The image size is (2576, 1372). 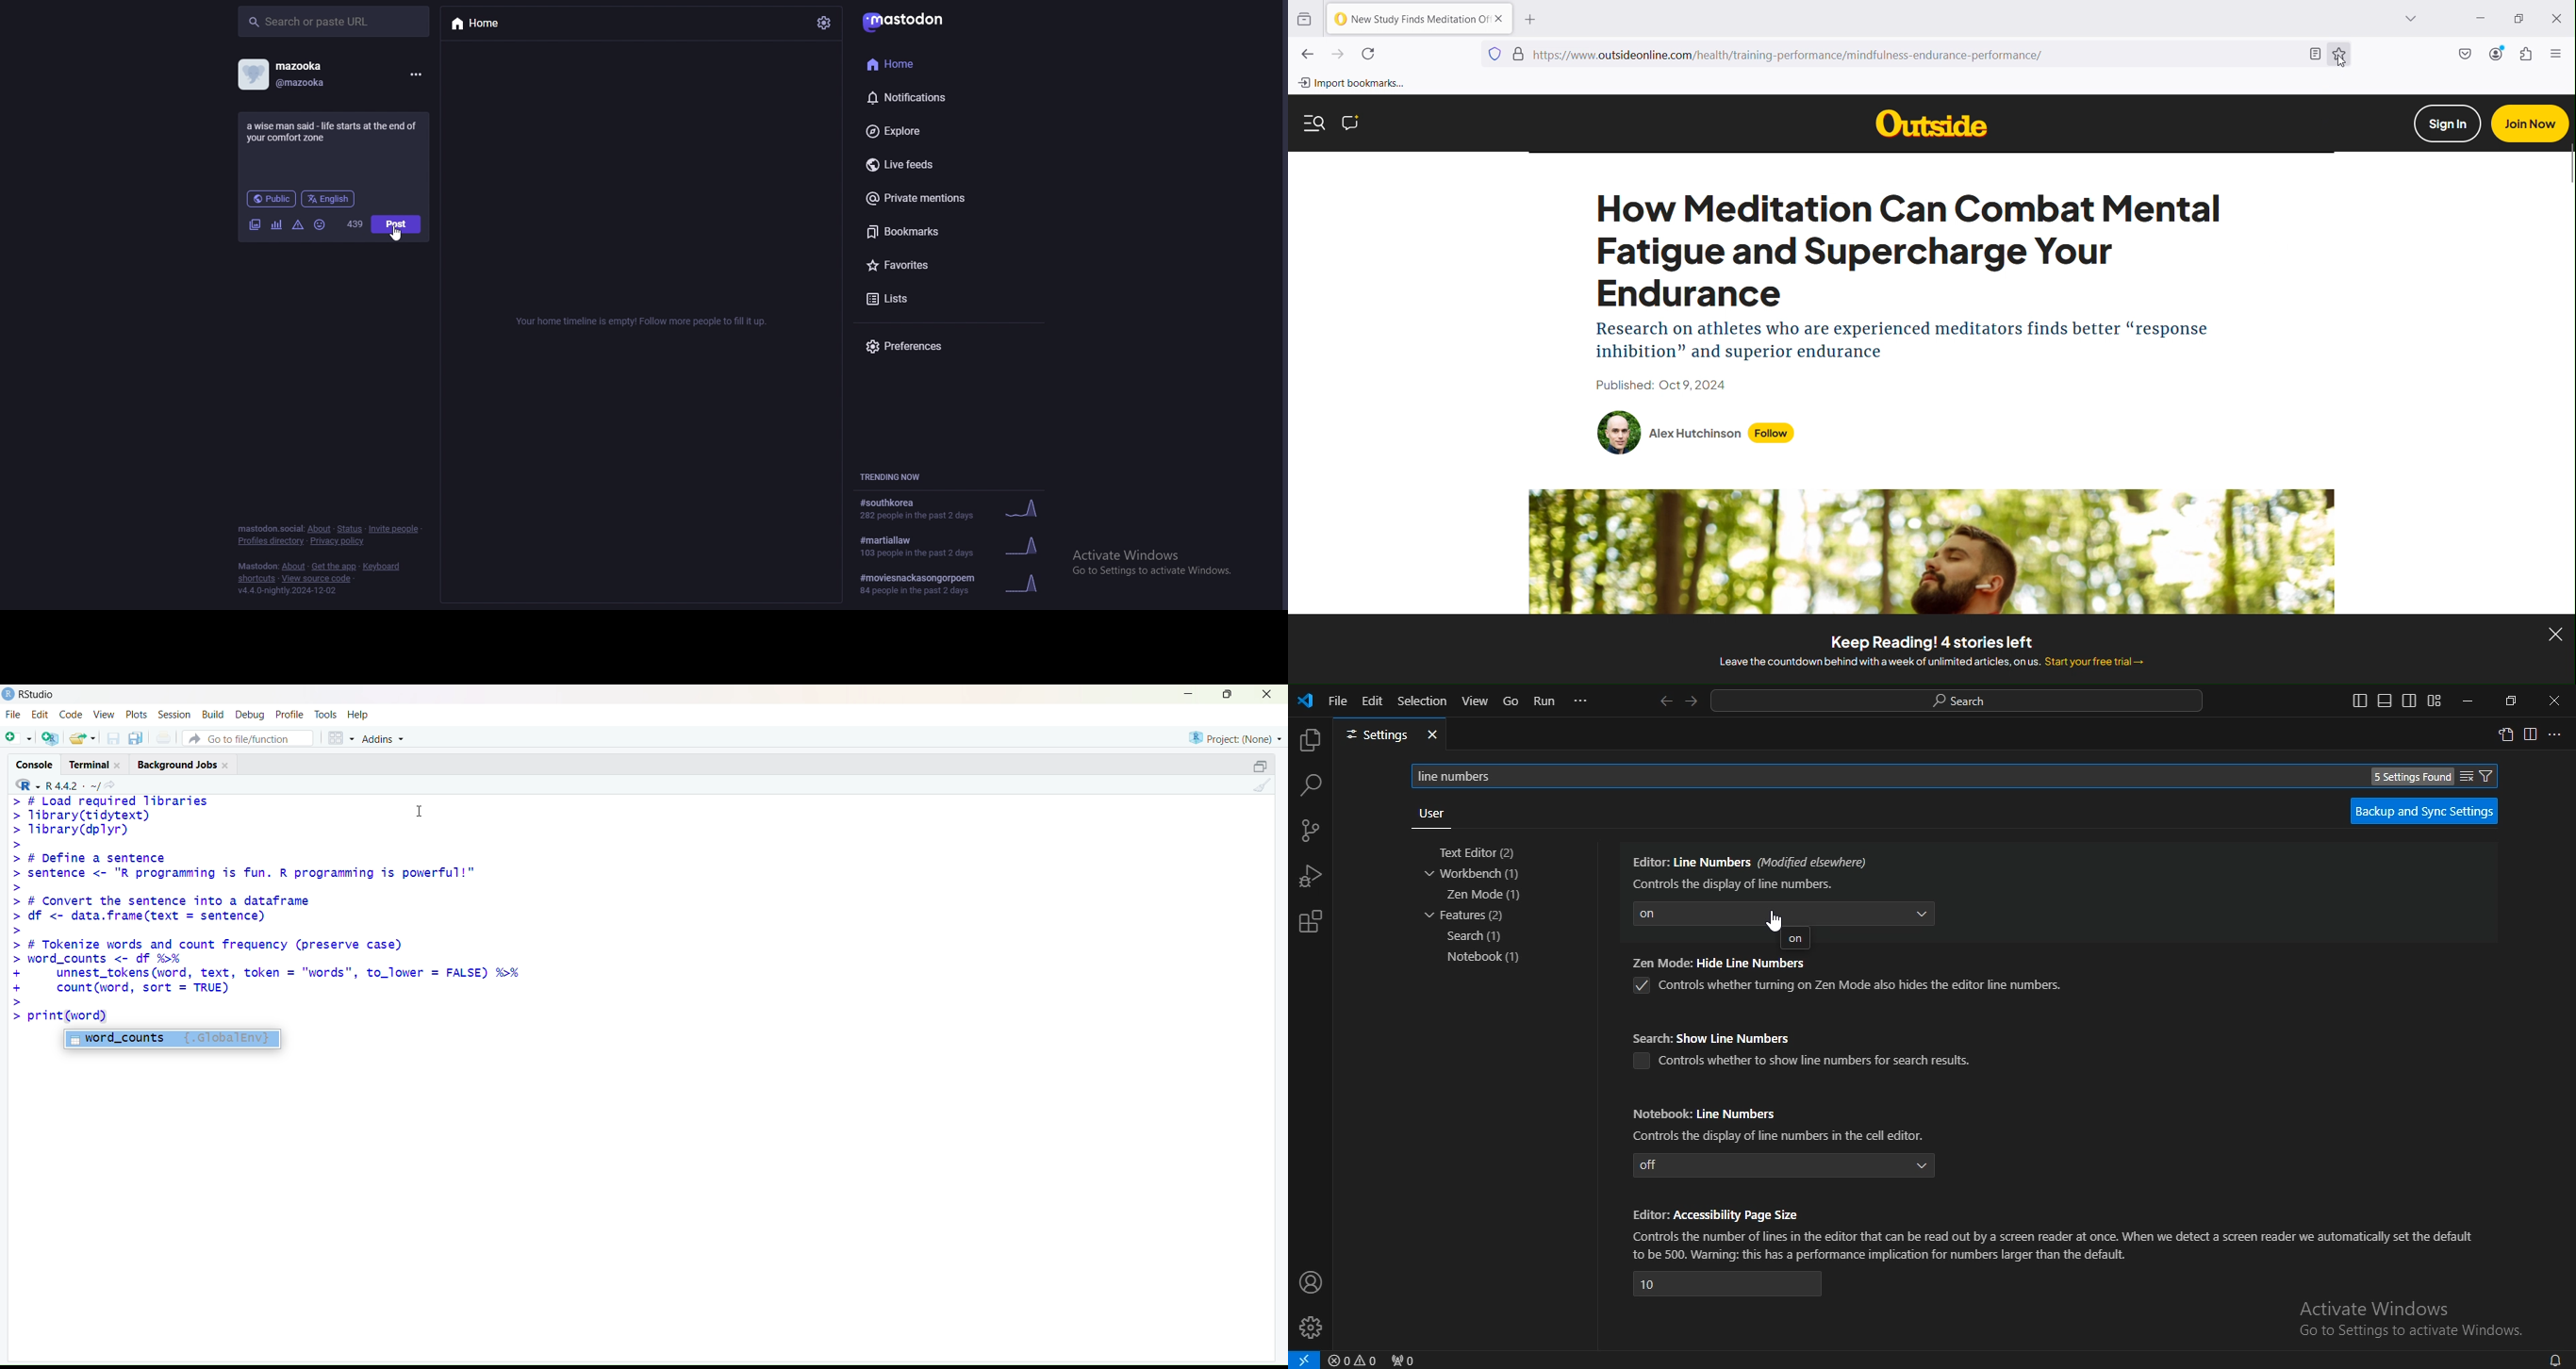 What do you see at coordinates (355, 224) in the screenshot?
I see `word limit` at bounding box center [355, 224].